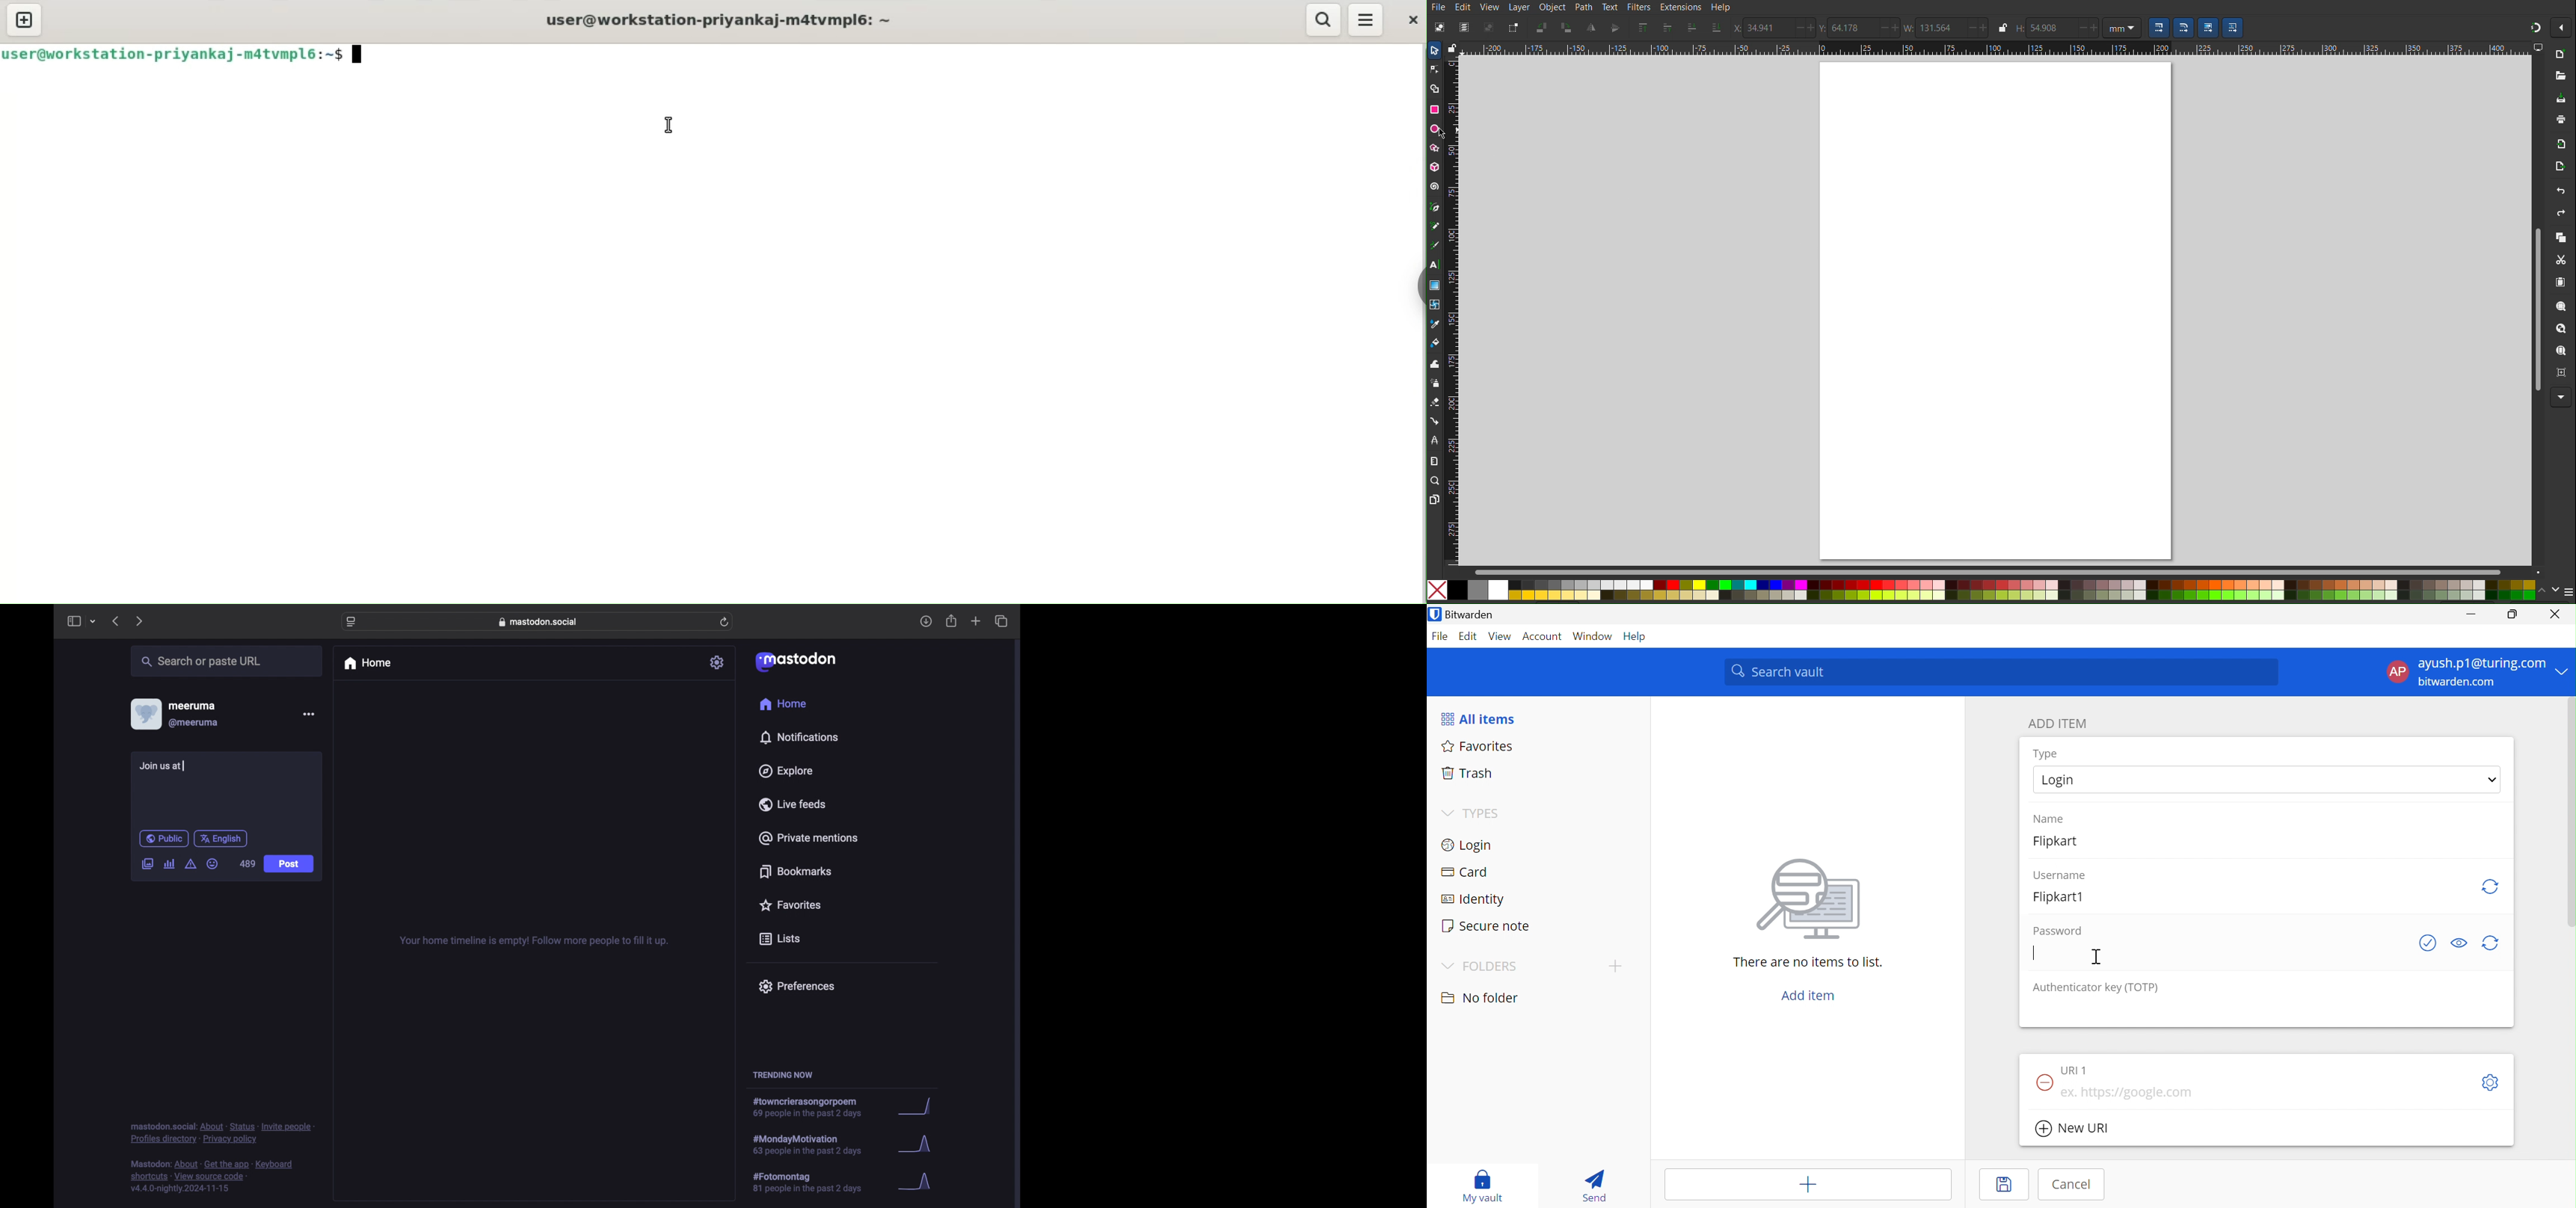  I want to click on No folder, so click(1482, 998).